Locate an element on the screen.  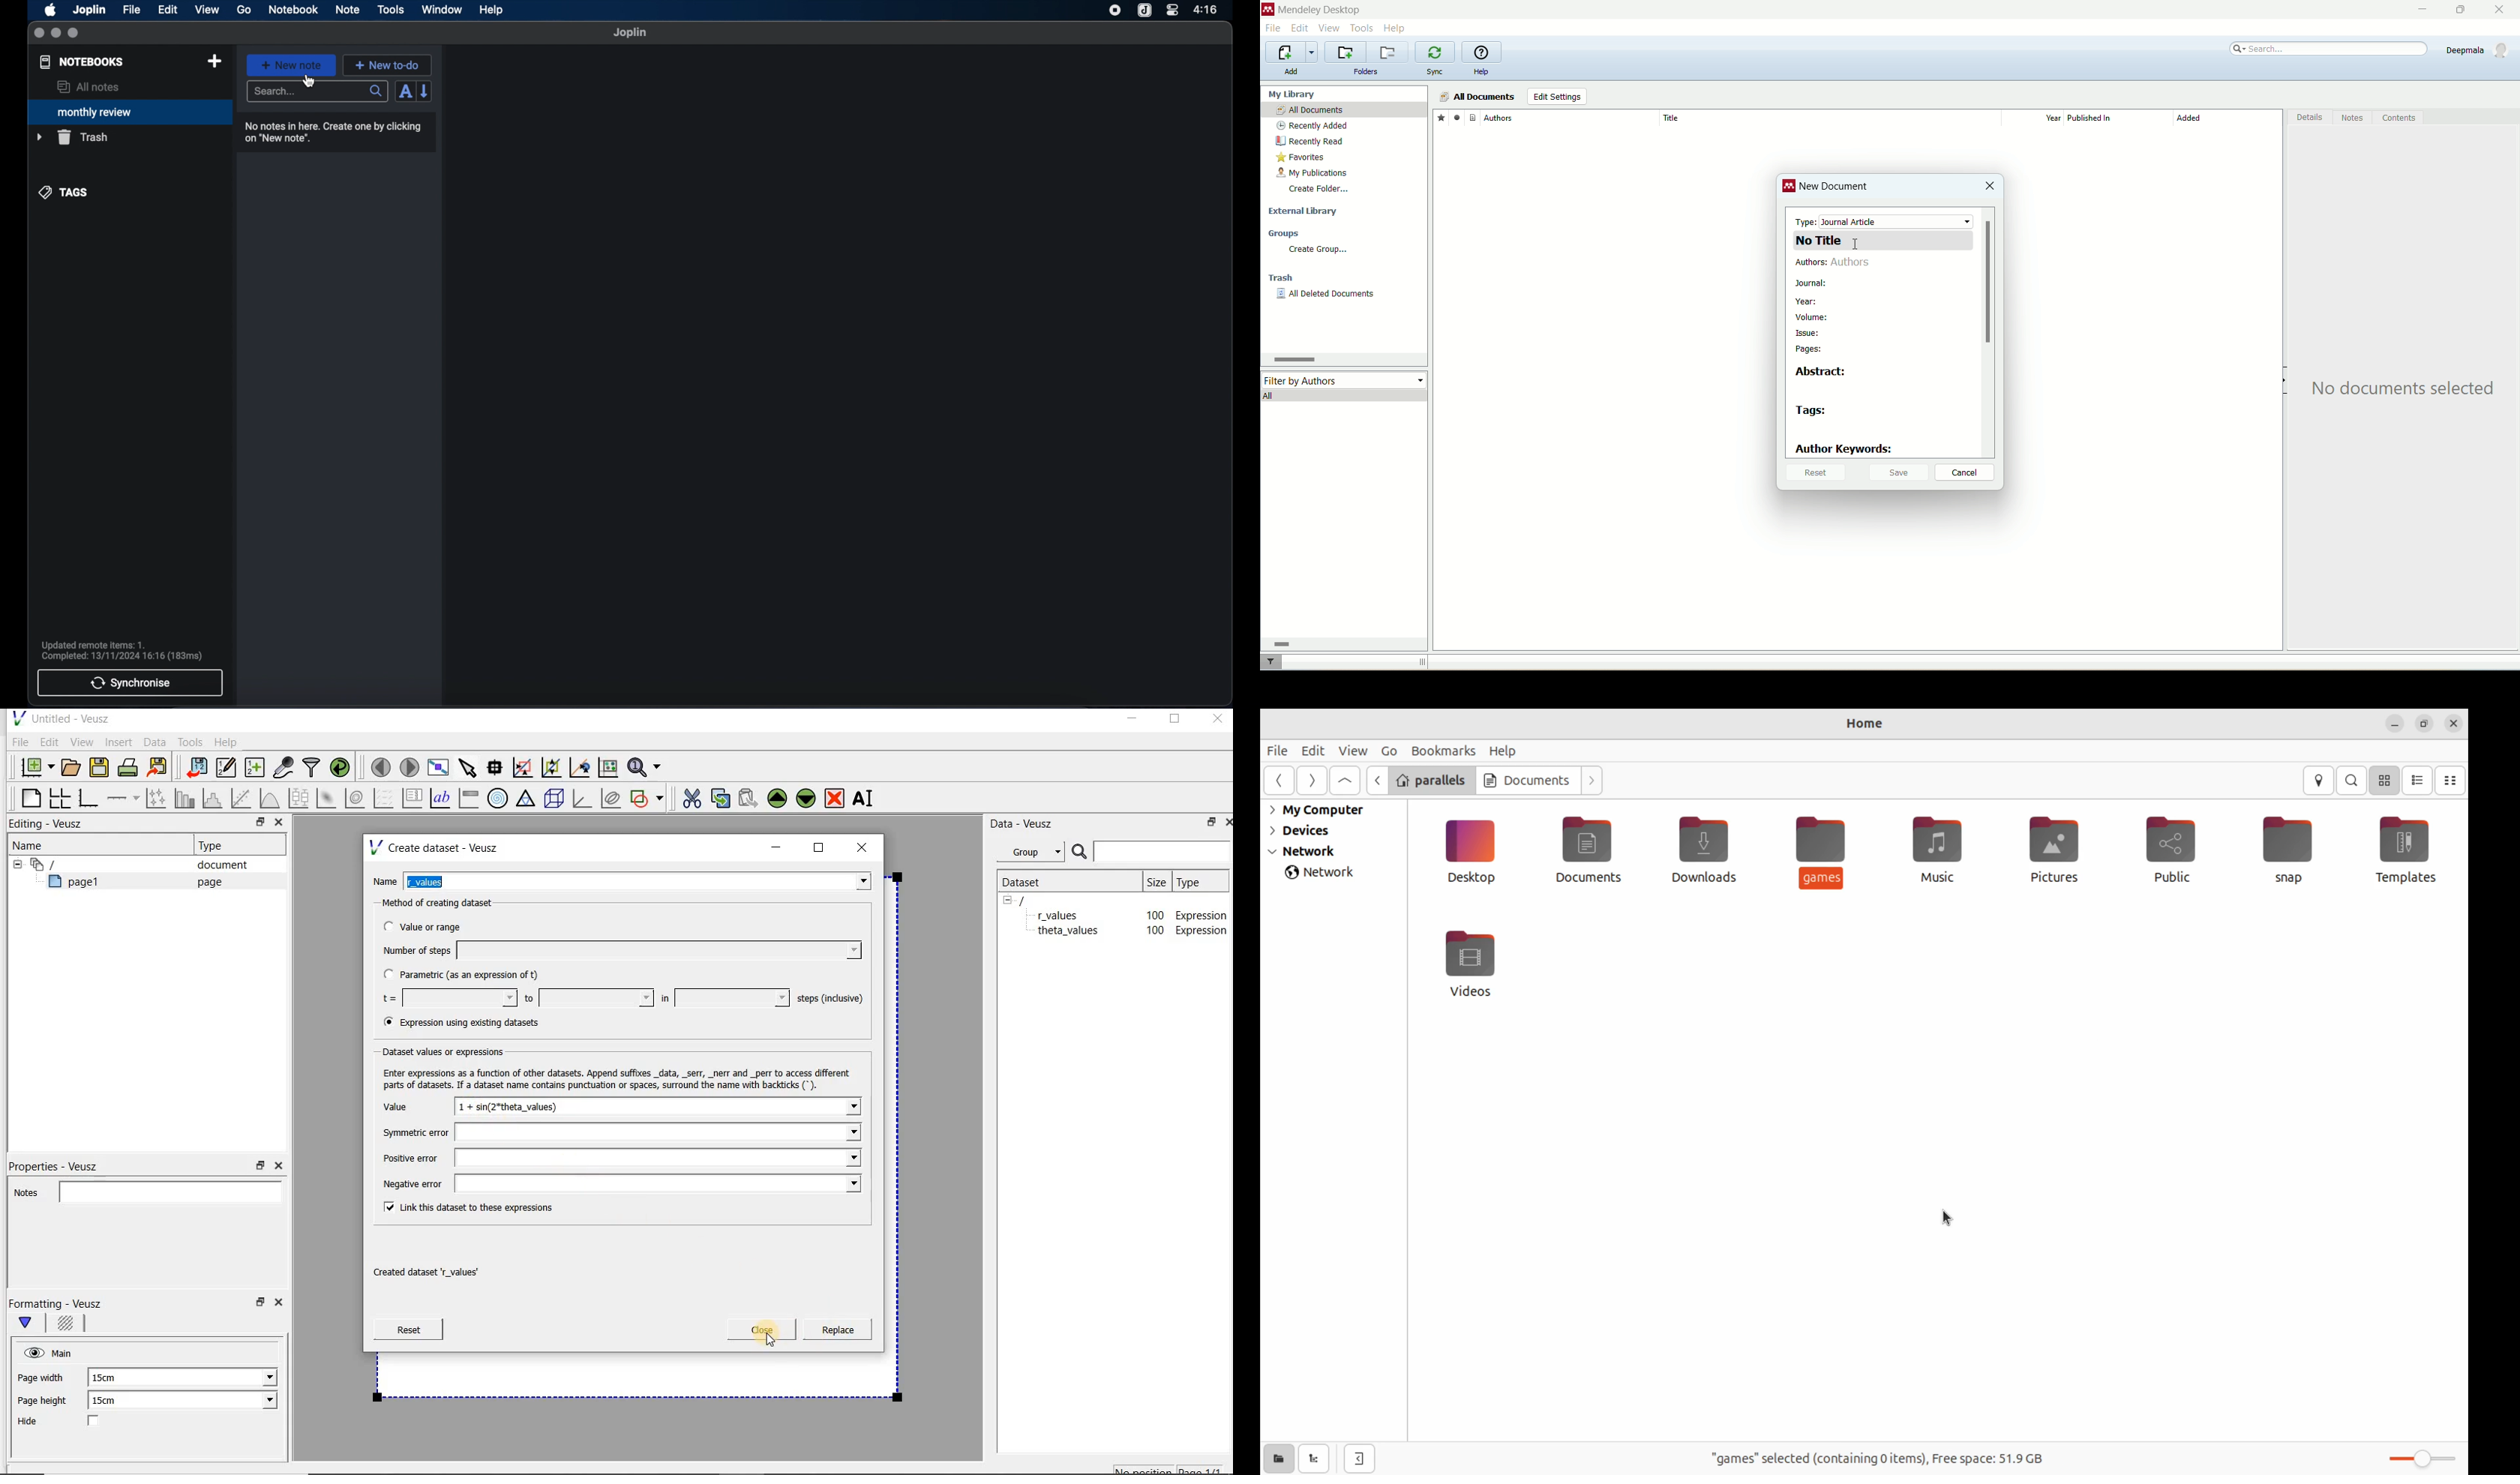
bullet view is located at coordinates (2418, 779).